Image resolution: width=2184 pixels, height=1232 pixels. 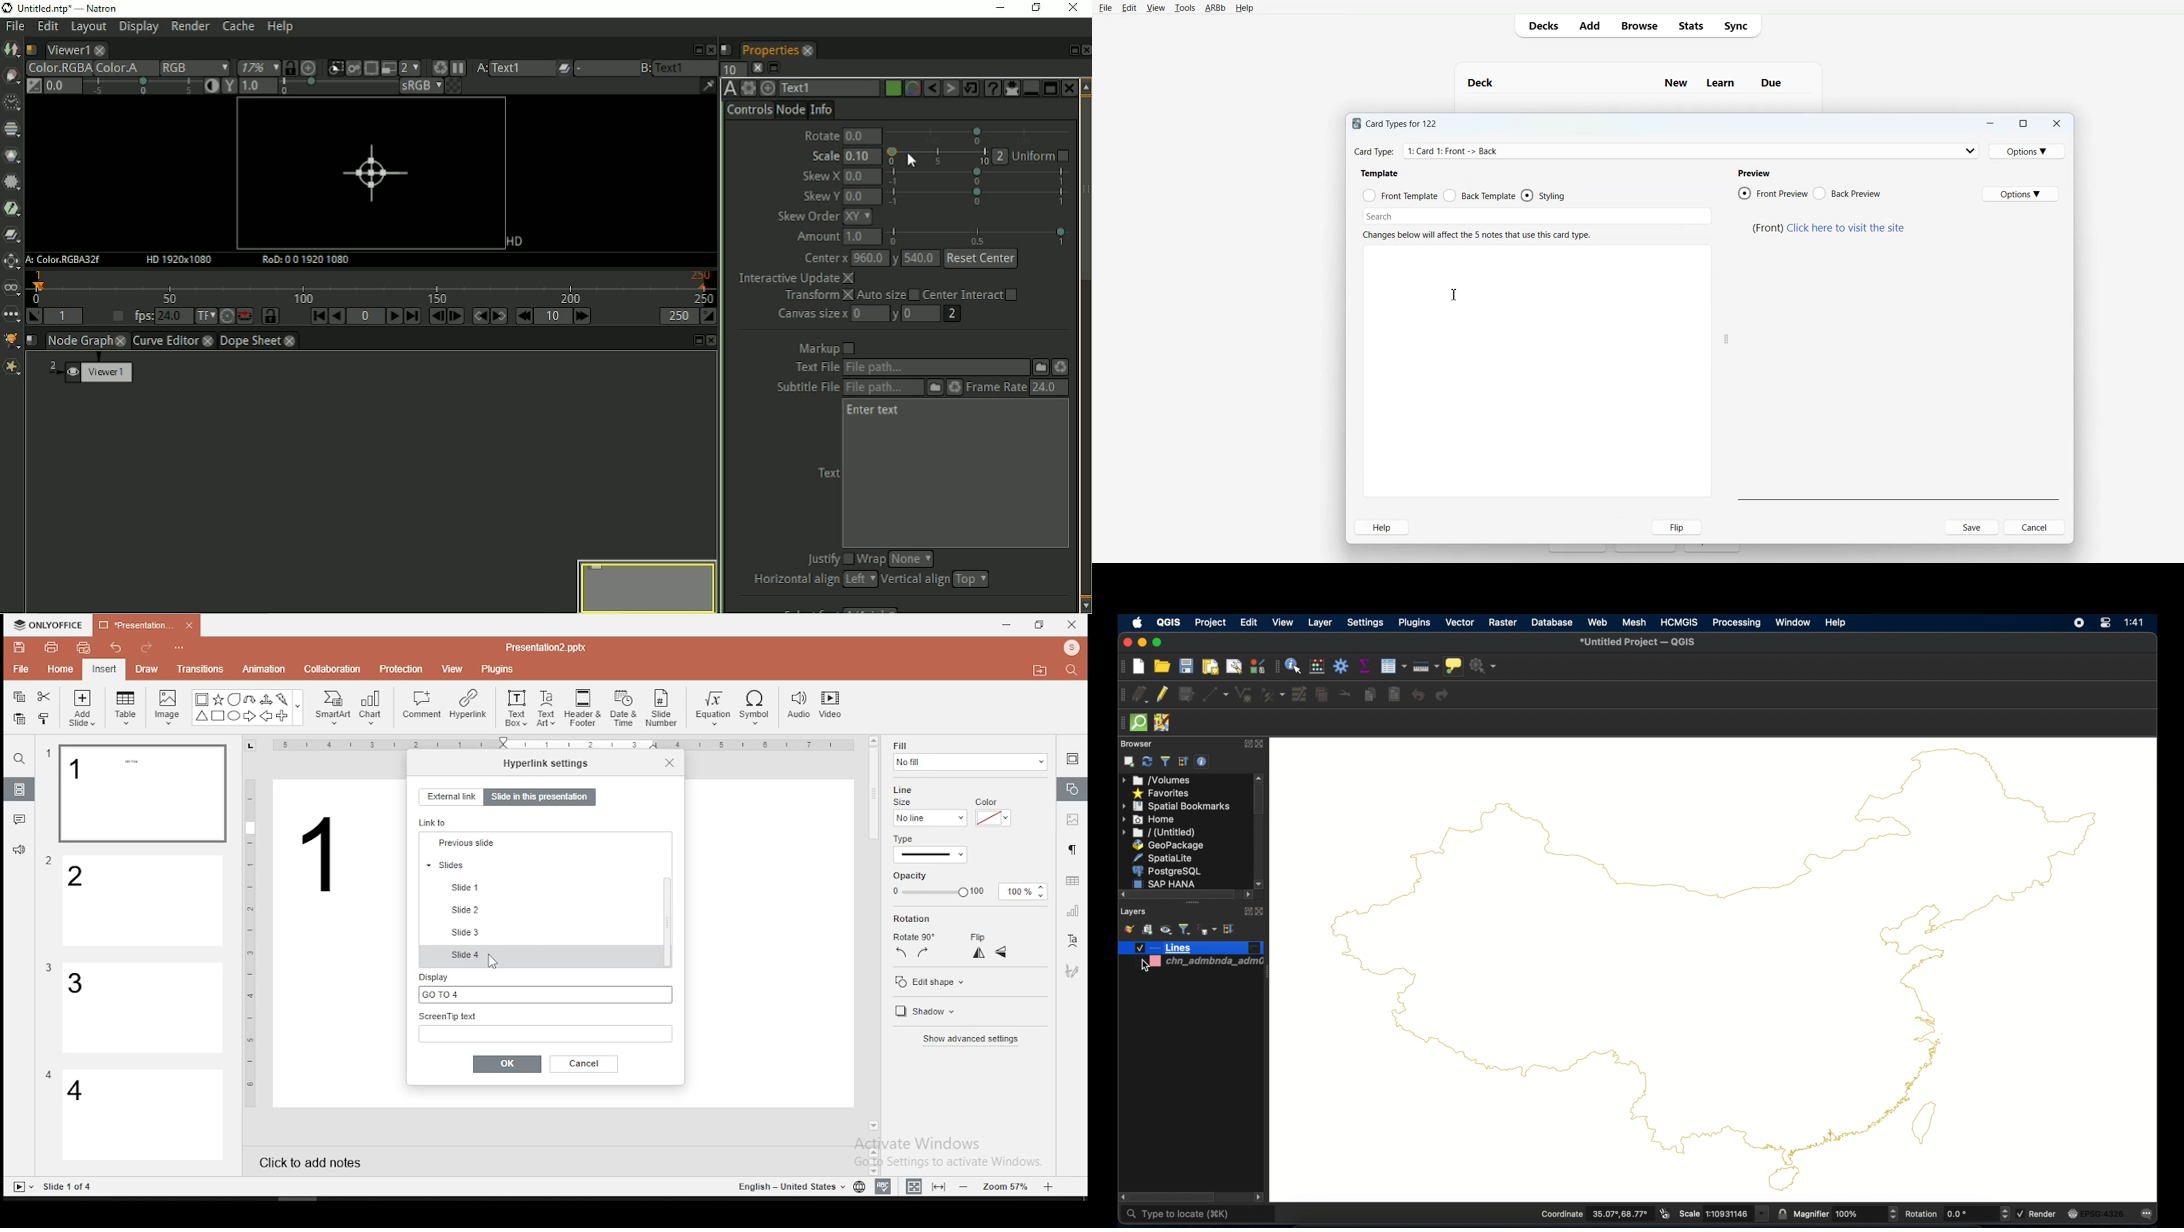 What do you see at coordinates (1148, 819) in the screenshot?
I see `home` at bounding box center [1148, 819].